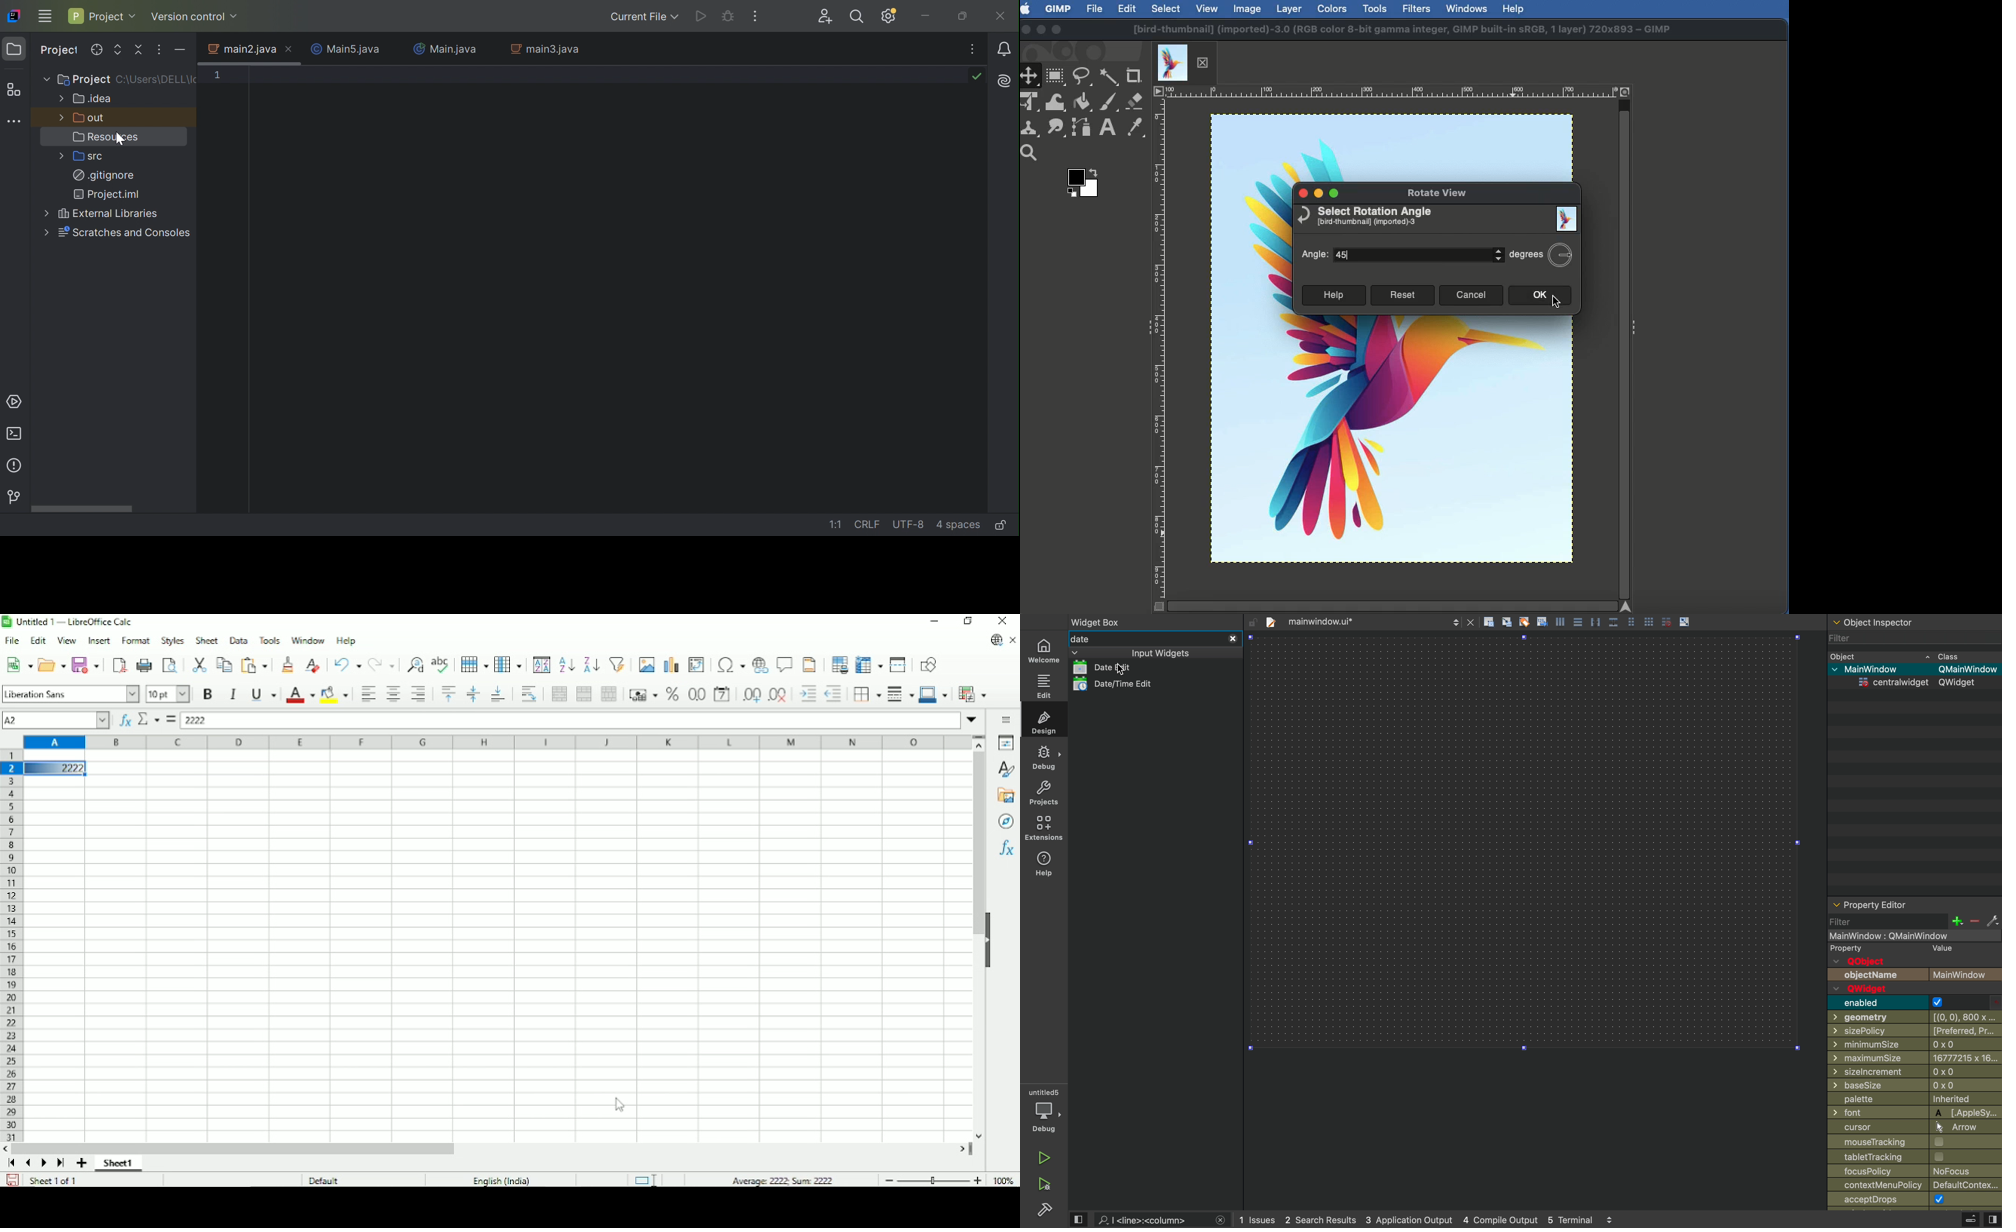 The image size is (2016, 1232). Describe the element at coordinates (1916, 1171) in the screenshot. I see `policy` at that location.